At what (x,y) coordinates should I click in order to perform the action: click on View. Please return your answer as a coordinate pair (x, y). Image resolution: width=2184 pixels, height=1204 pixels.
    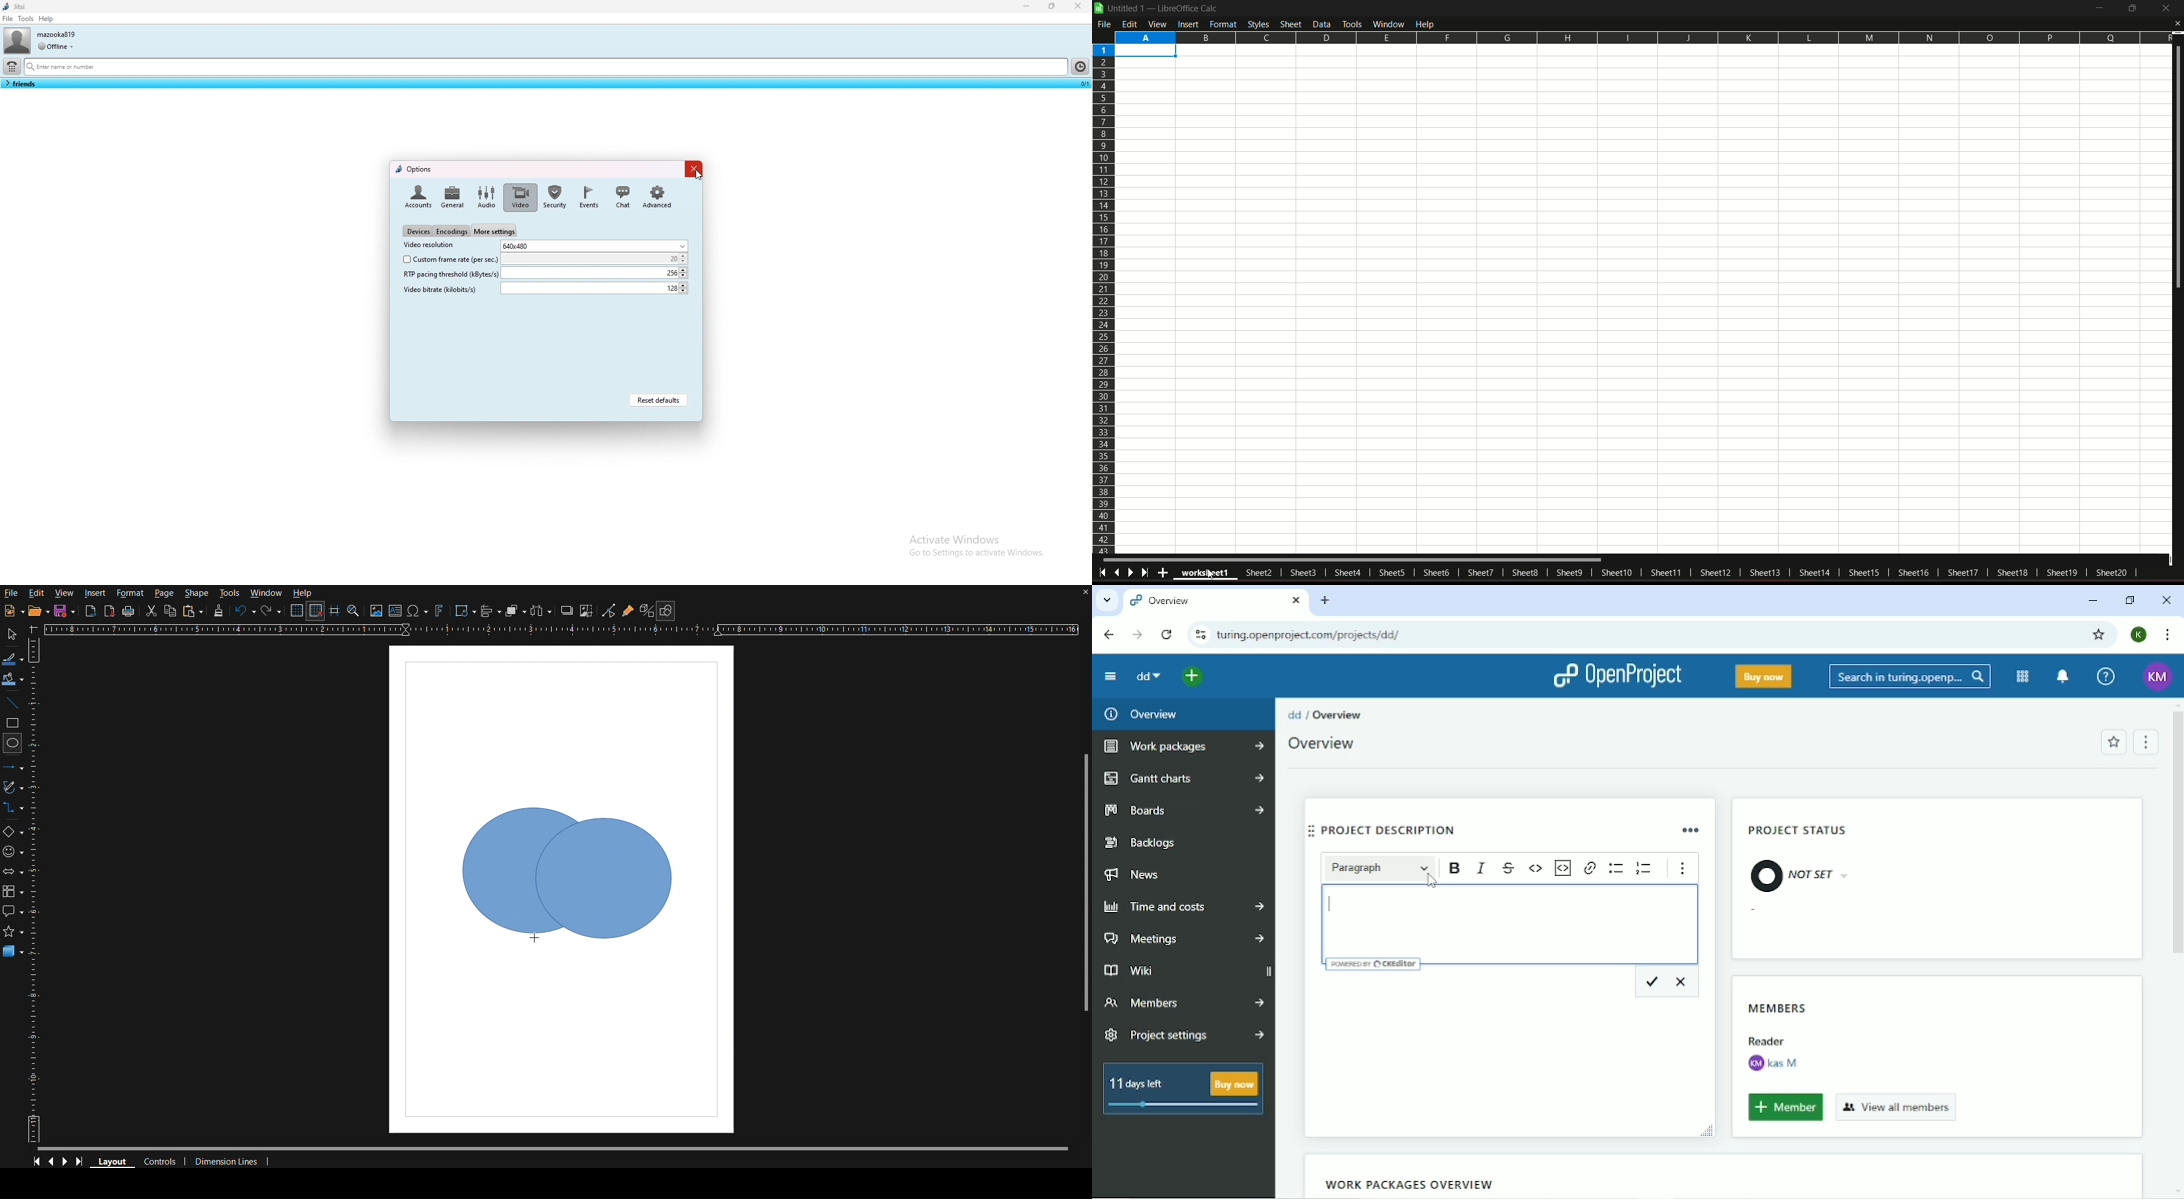
    Looking at the image, I should click on (64, 593).